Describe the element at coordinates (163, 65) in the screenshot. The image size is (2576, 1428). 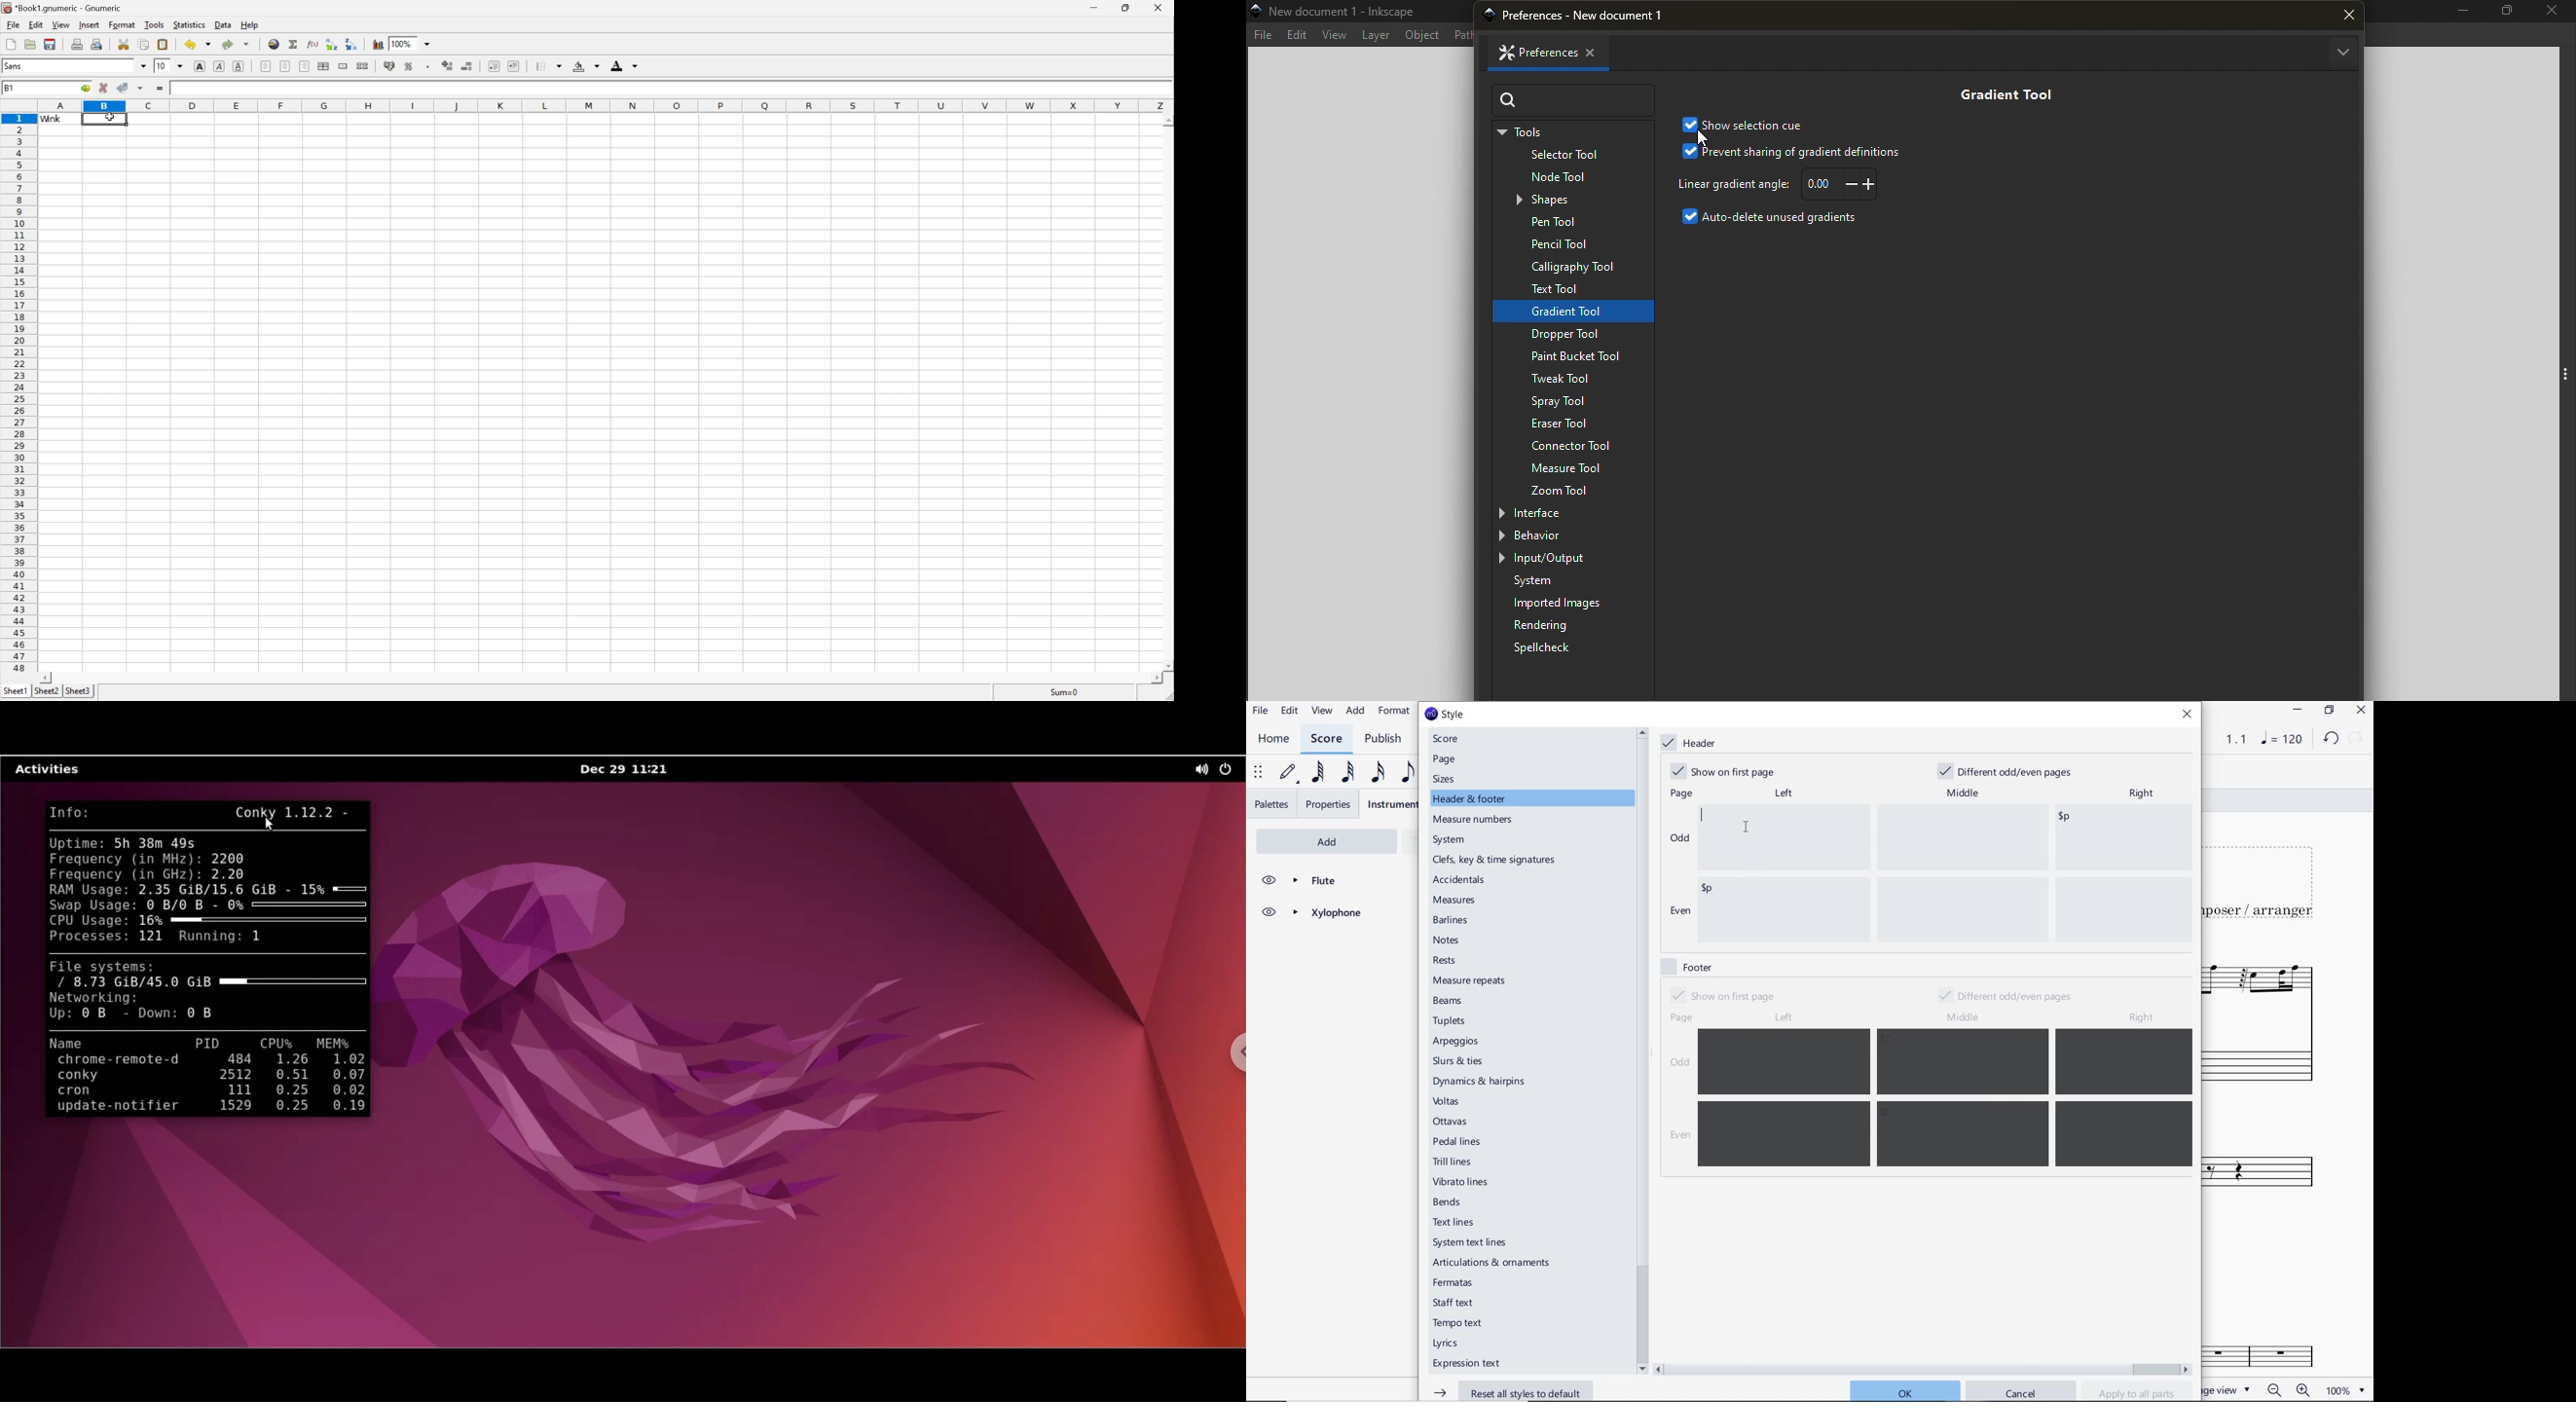
I see `10` at that location.